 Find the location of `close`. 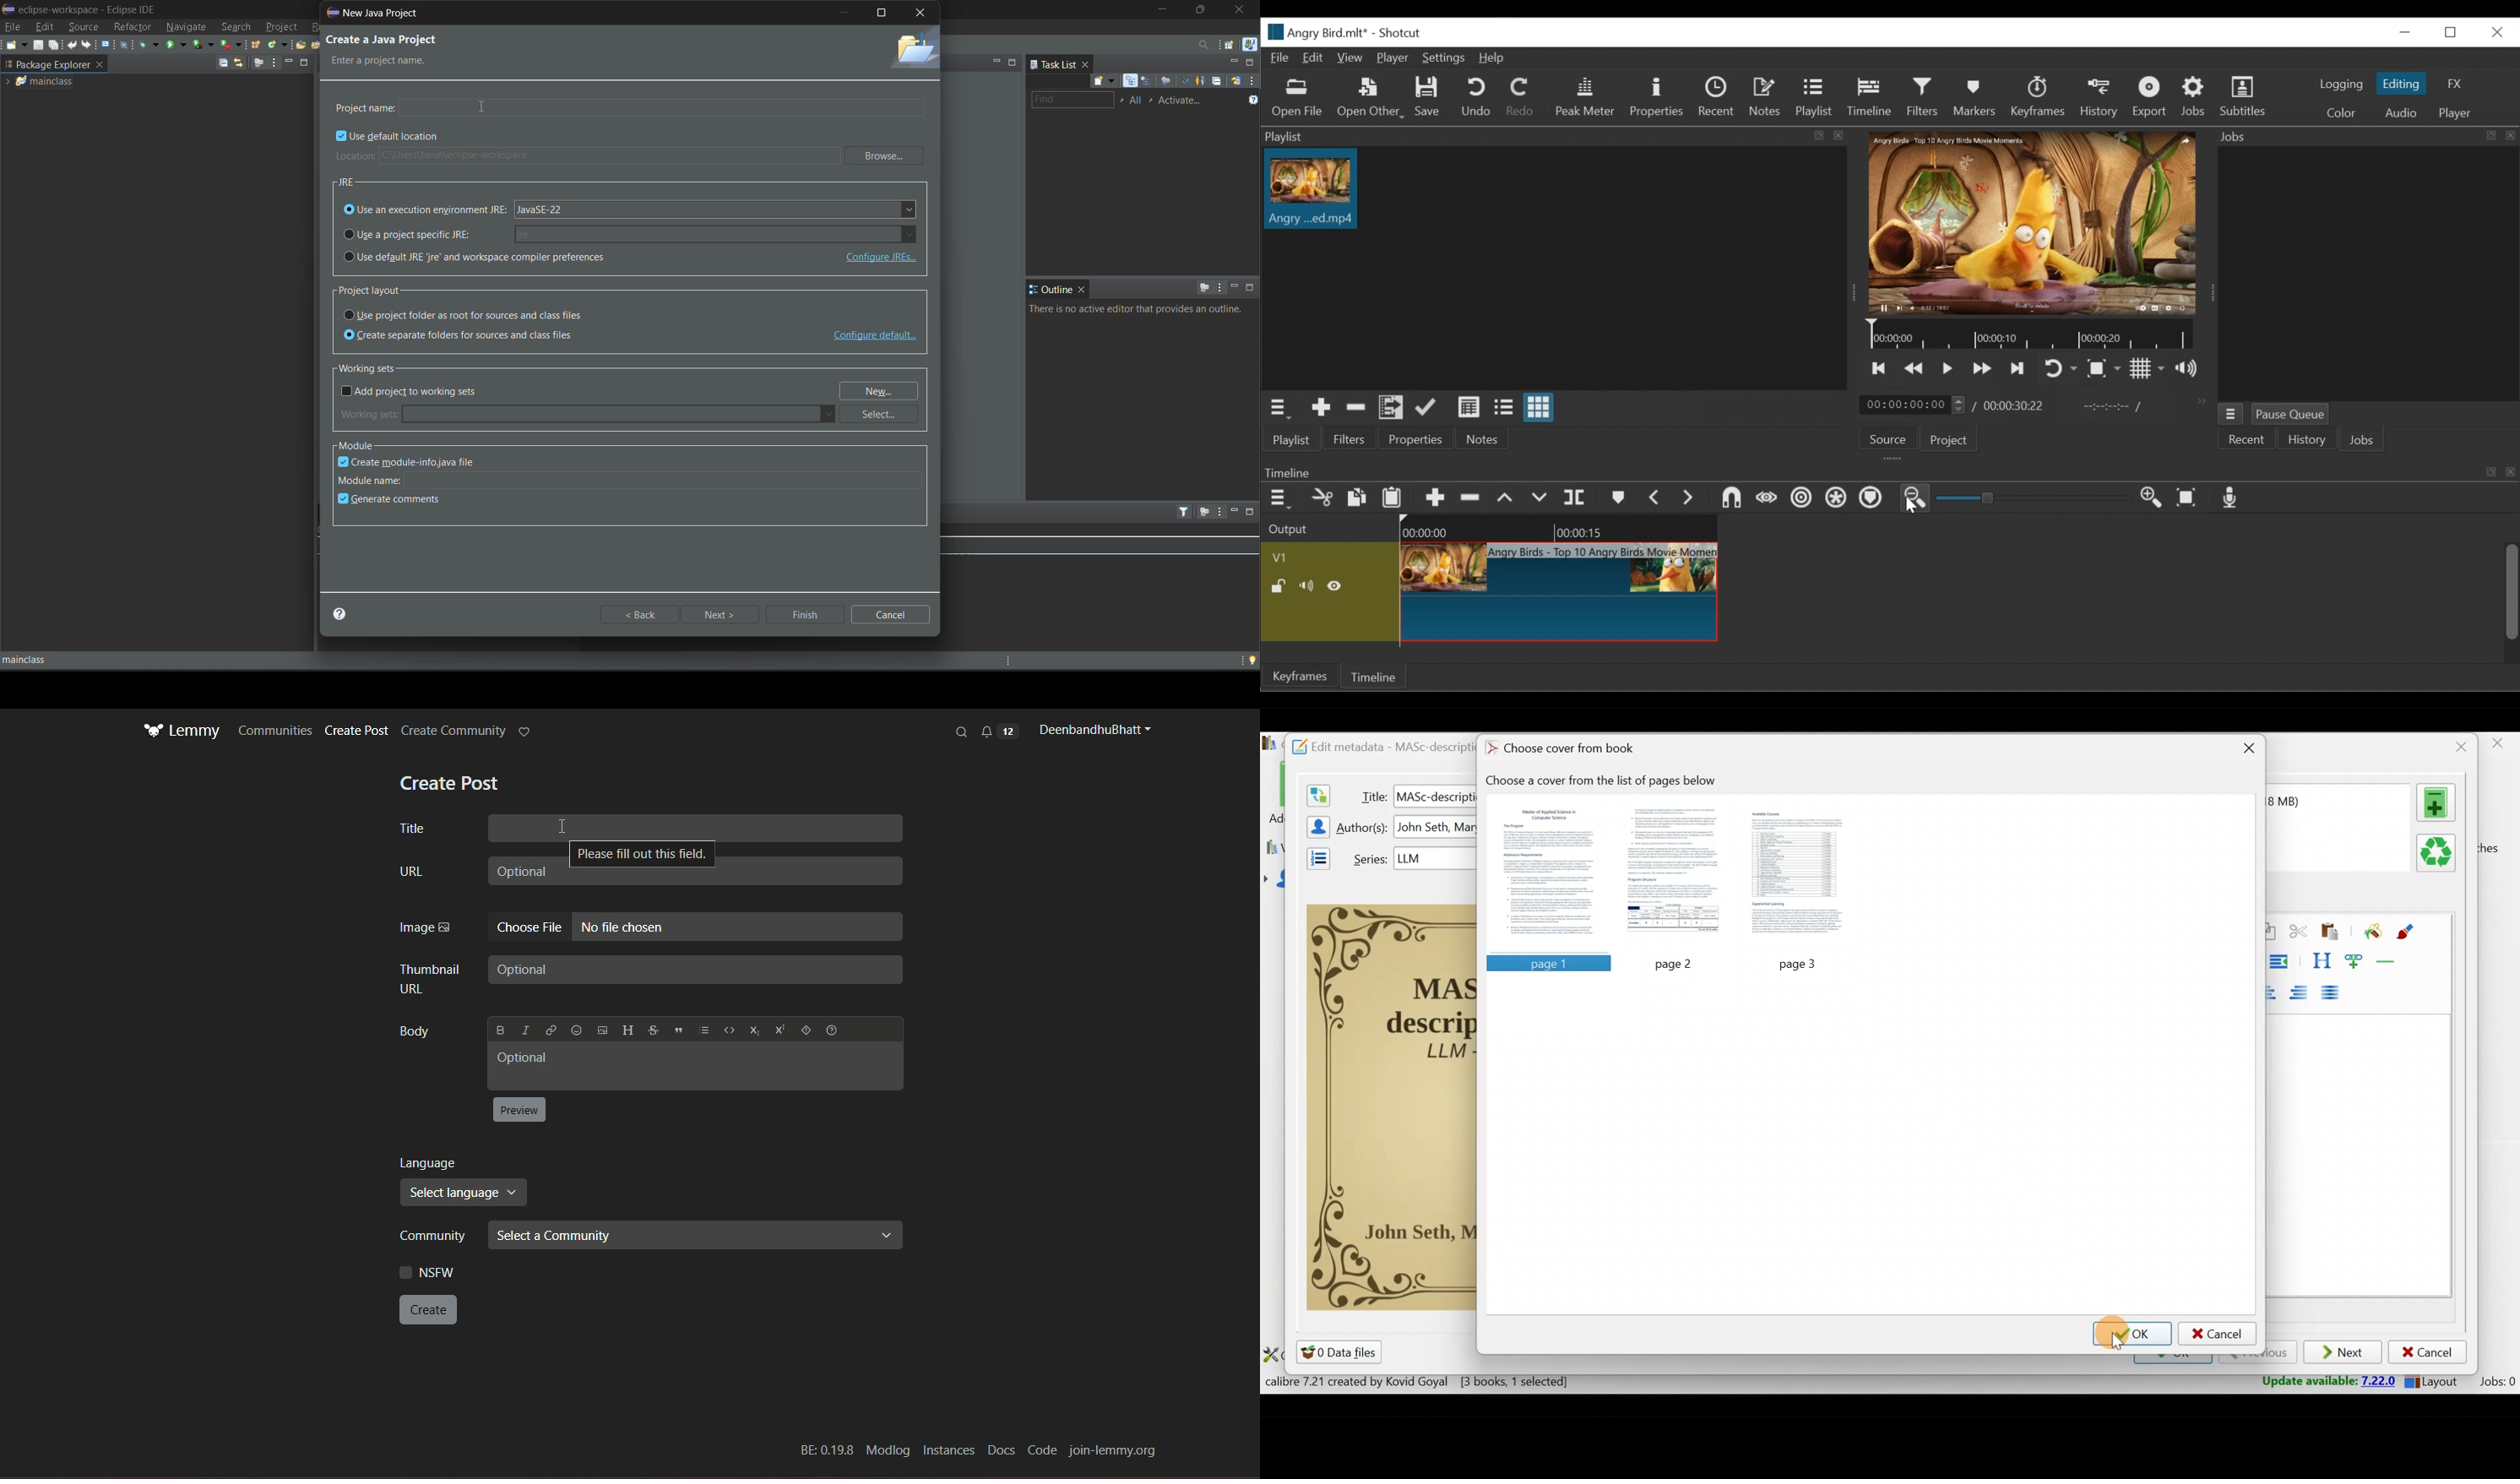

close is located at coordinates (1241, 10).